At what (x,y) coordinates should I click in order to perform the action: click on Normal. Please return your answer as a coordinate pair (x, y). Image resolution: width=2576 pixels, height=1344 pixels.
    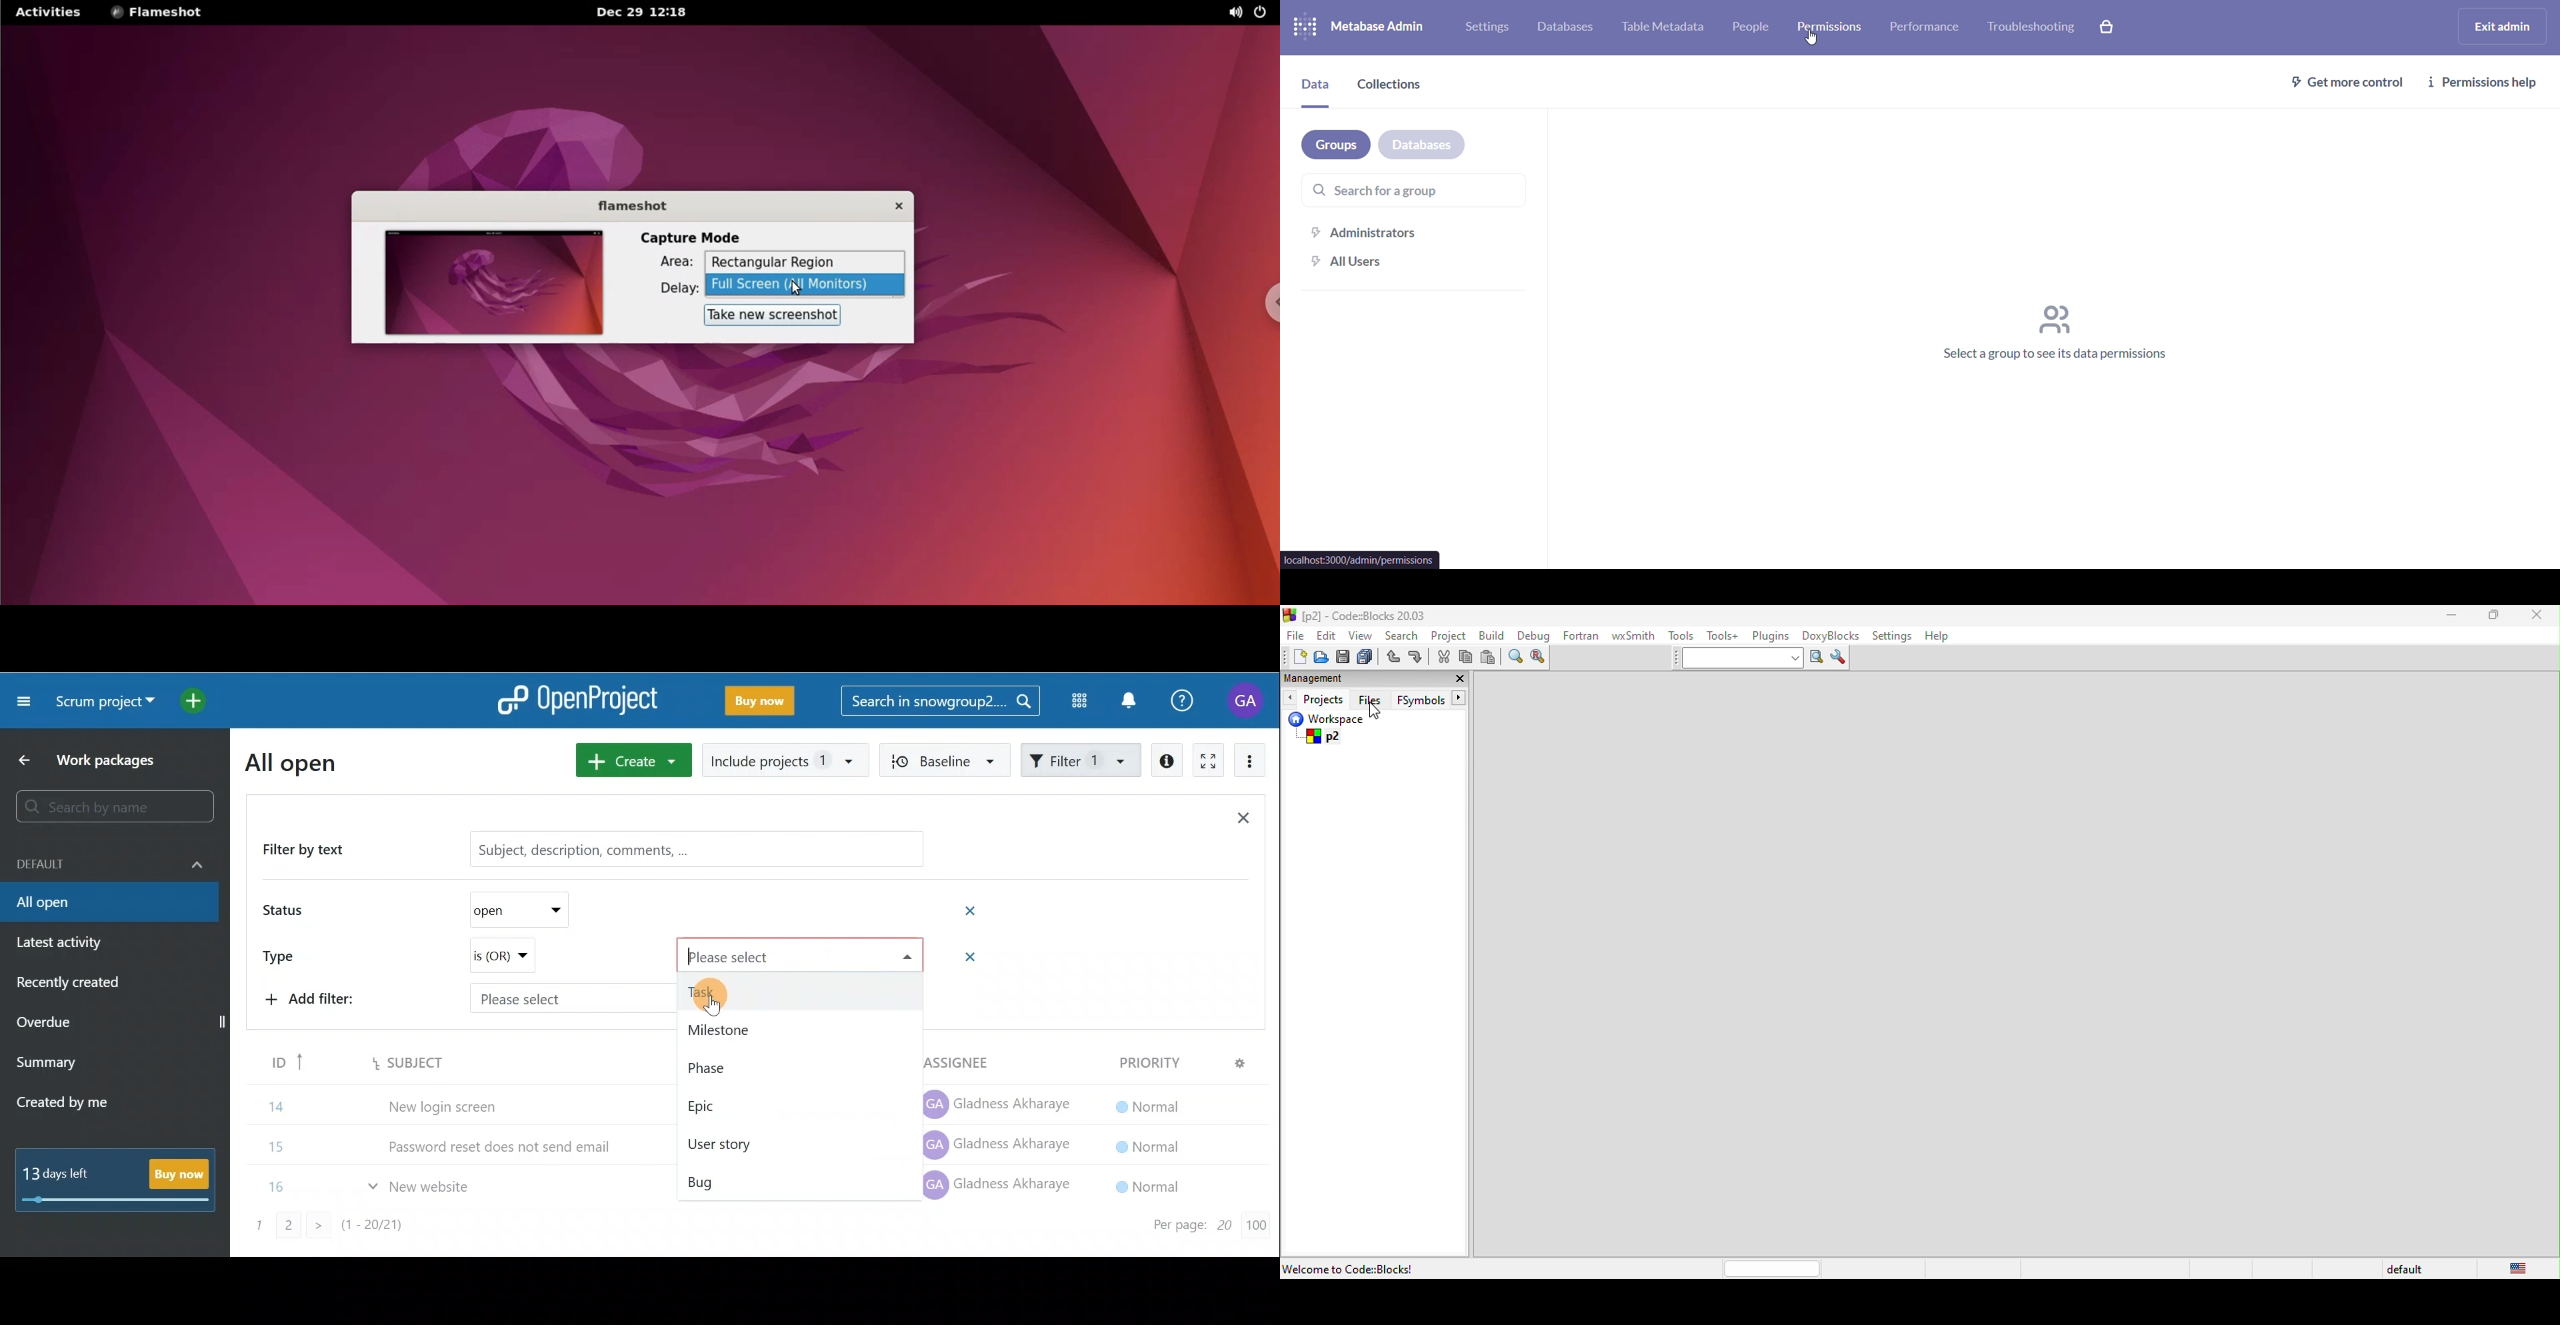
    Looking at the image, I should click on (1144, 1144).